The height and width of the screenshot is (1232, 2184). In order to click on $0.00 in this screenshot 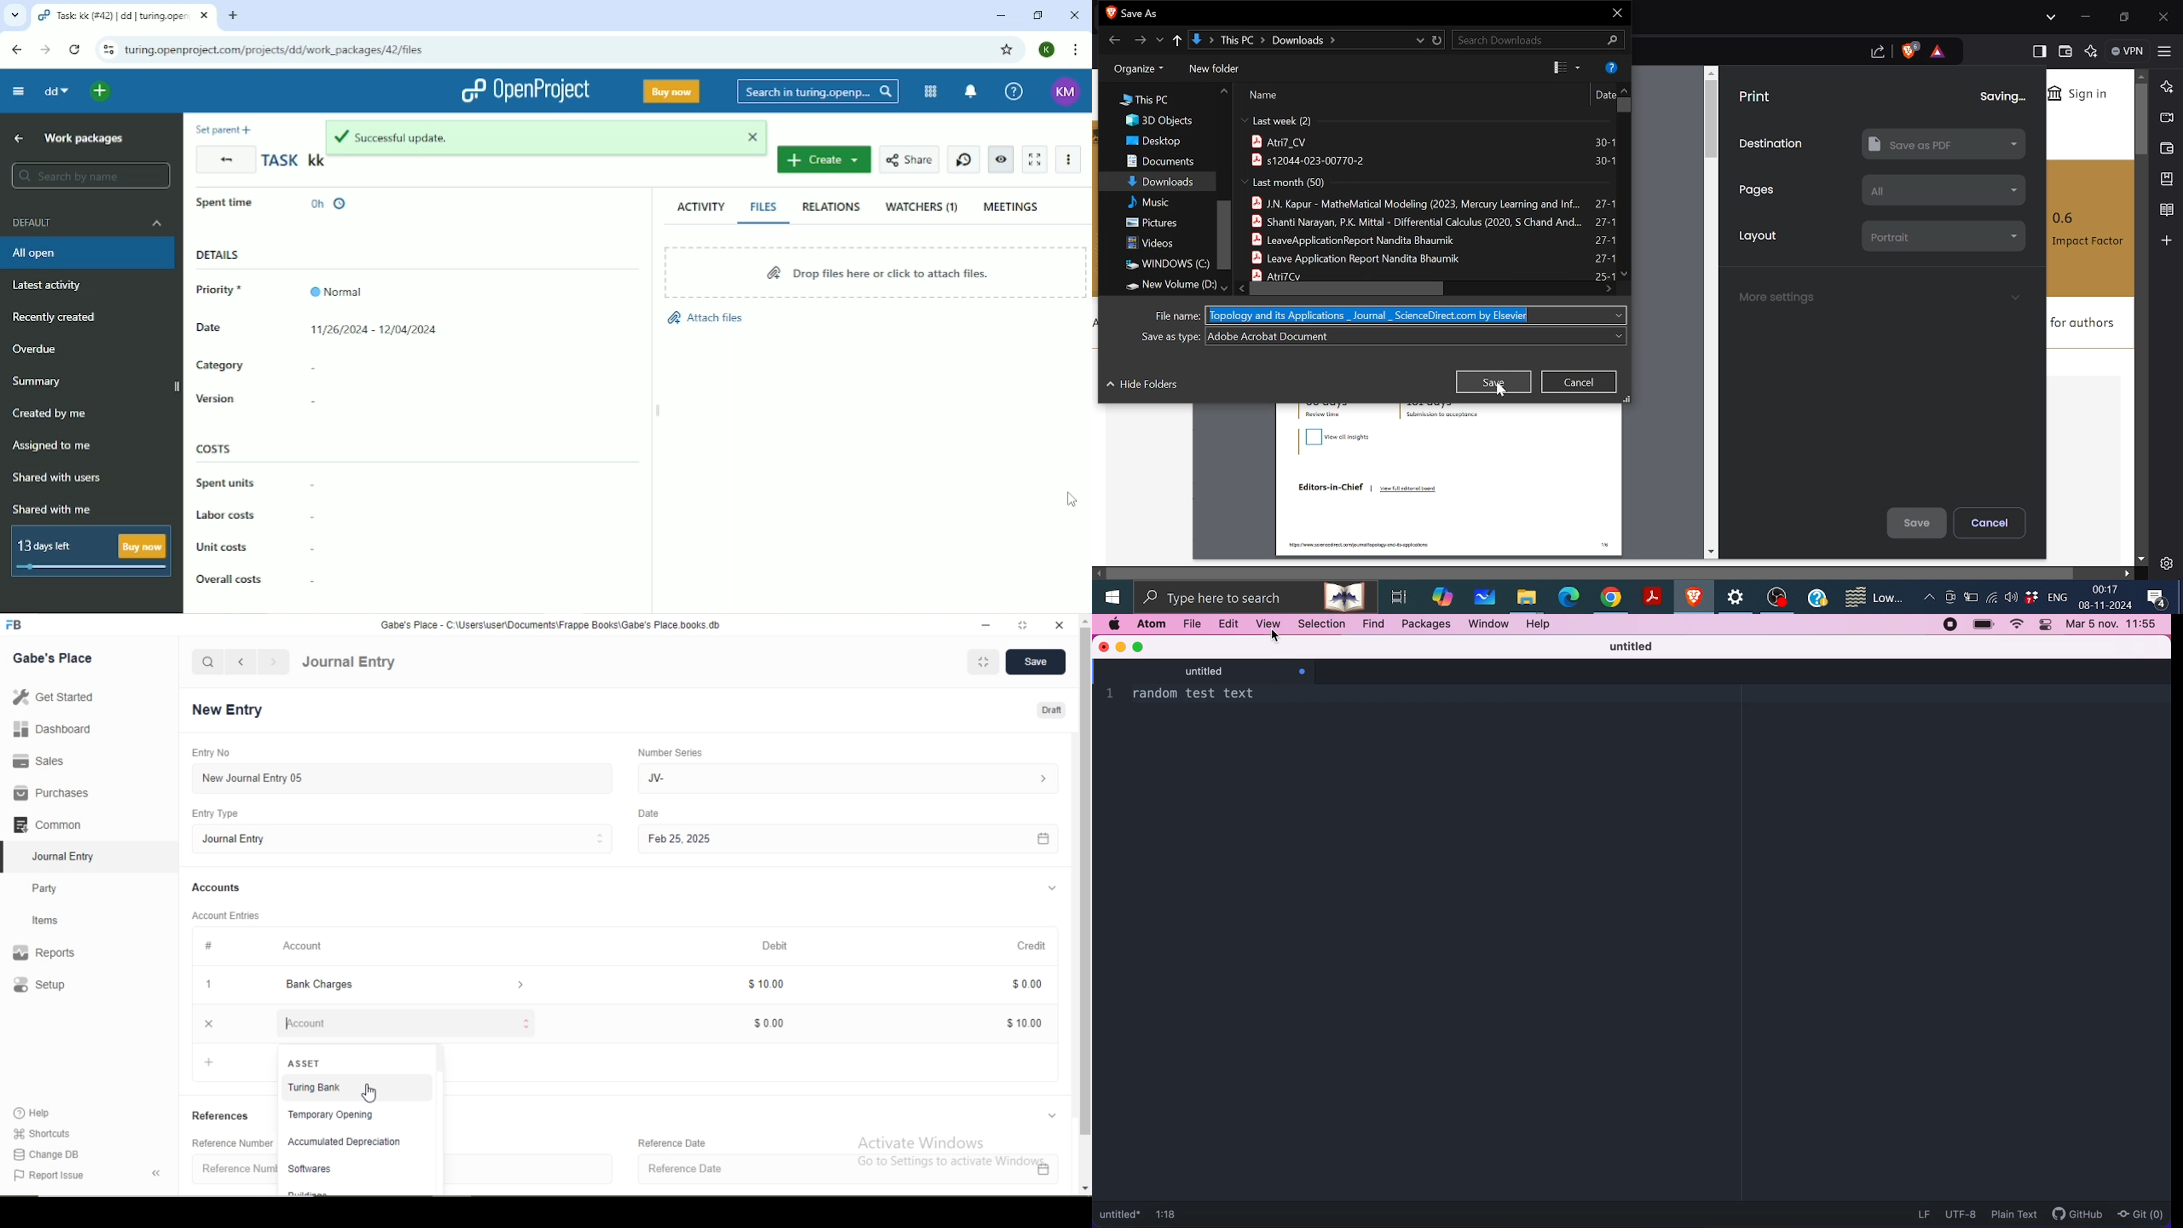, I will do `click(1023, 983)`.